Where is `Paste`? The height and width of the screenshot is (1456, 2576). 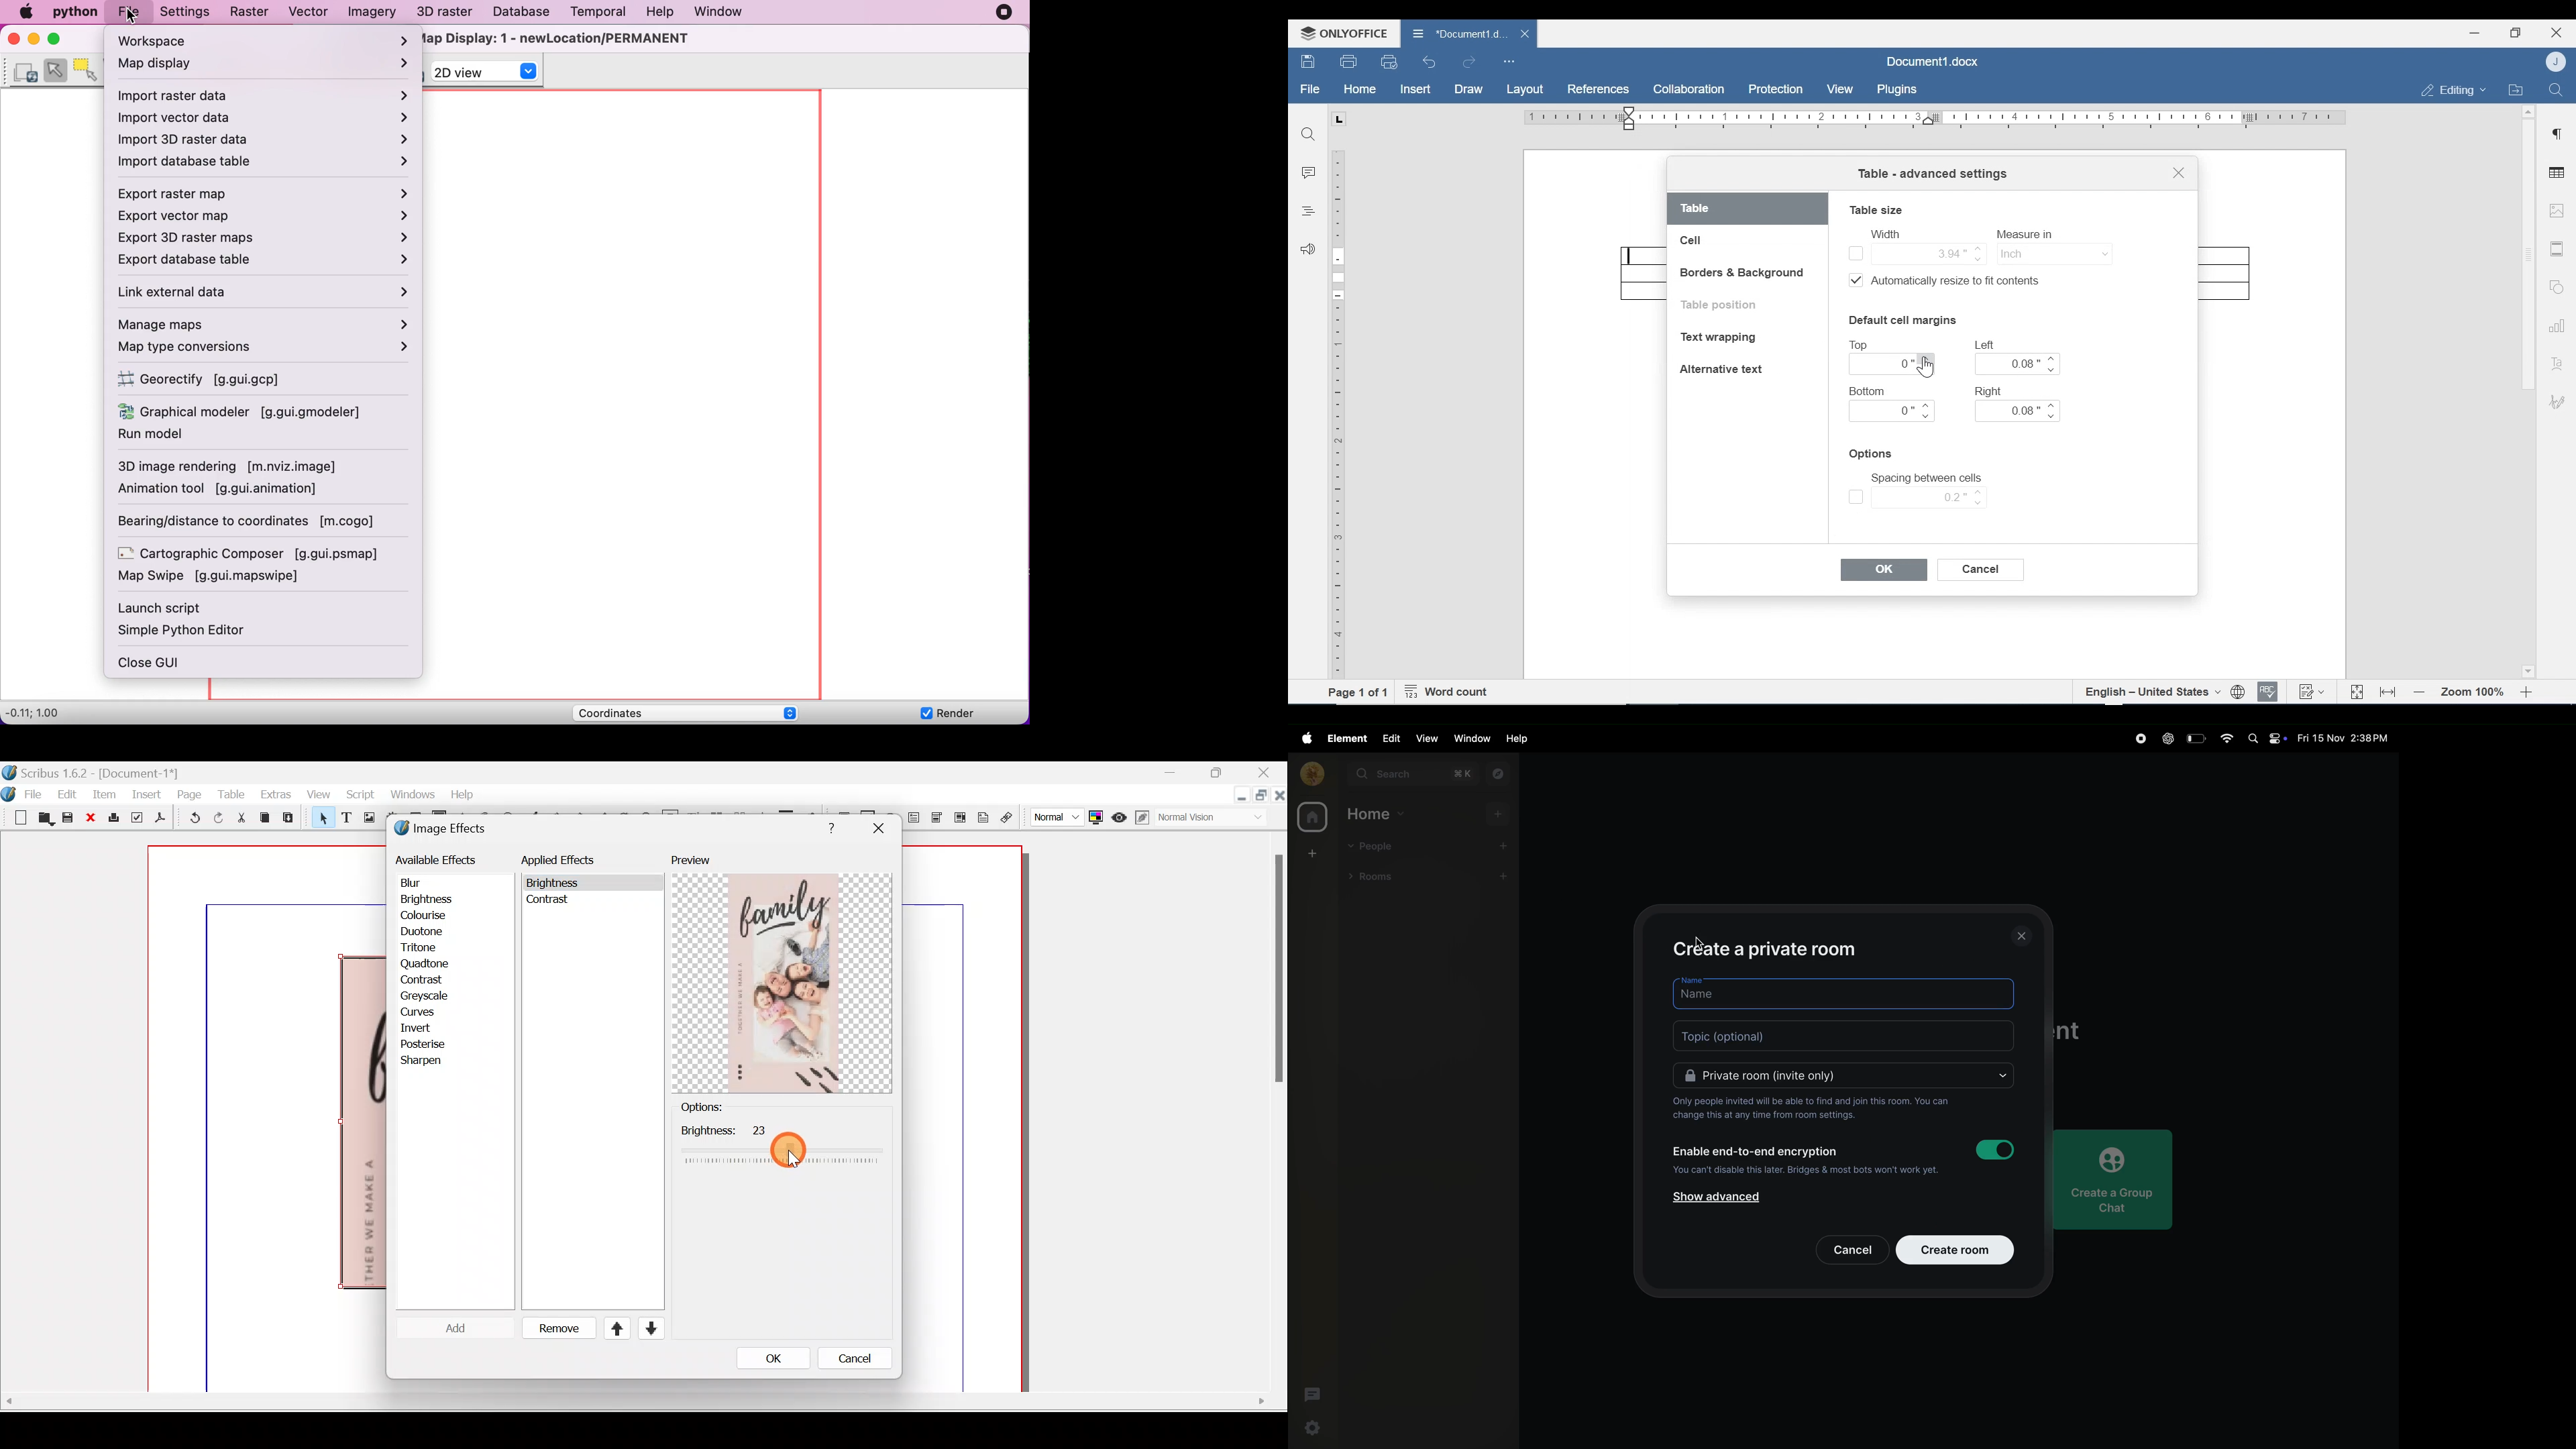
Paste is located at coordinates (291, 819).